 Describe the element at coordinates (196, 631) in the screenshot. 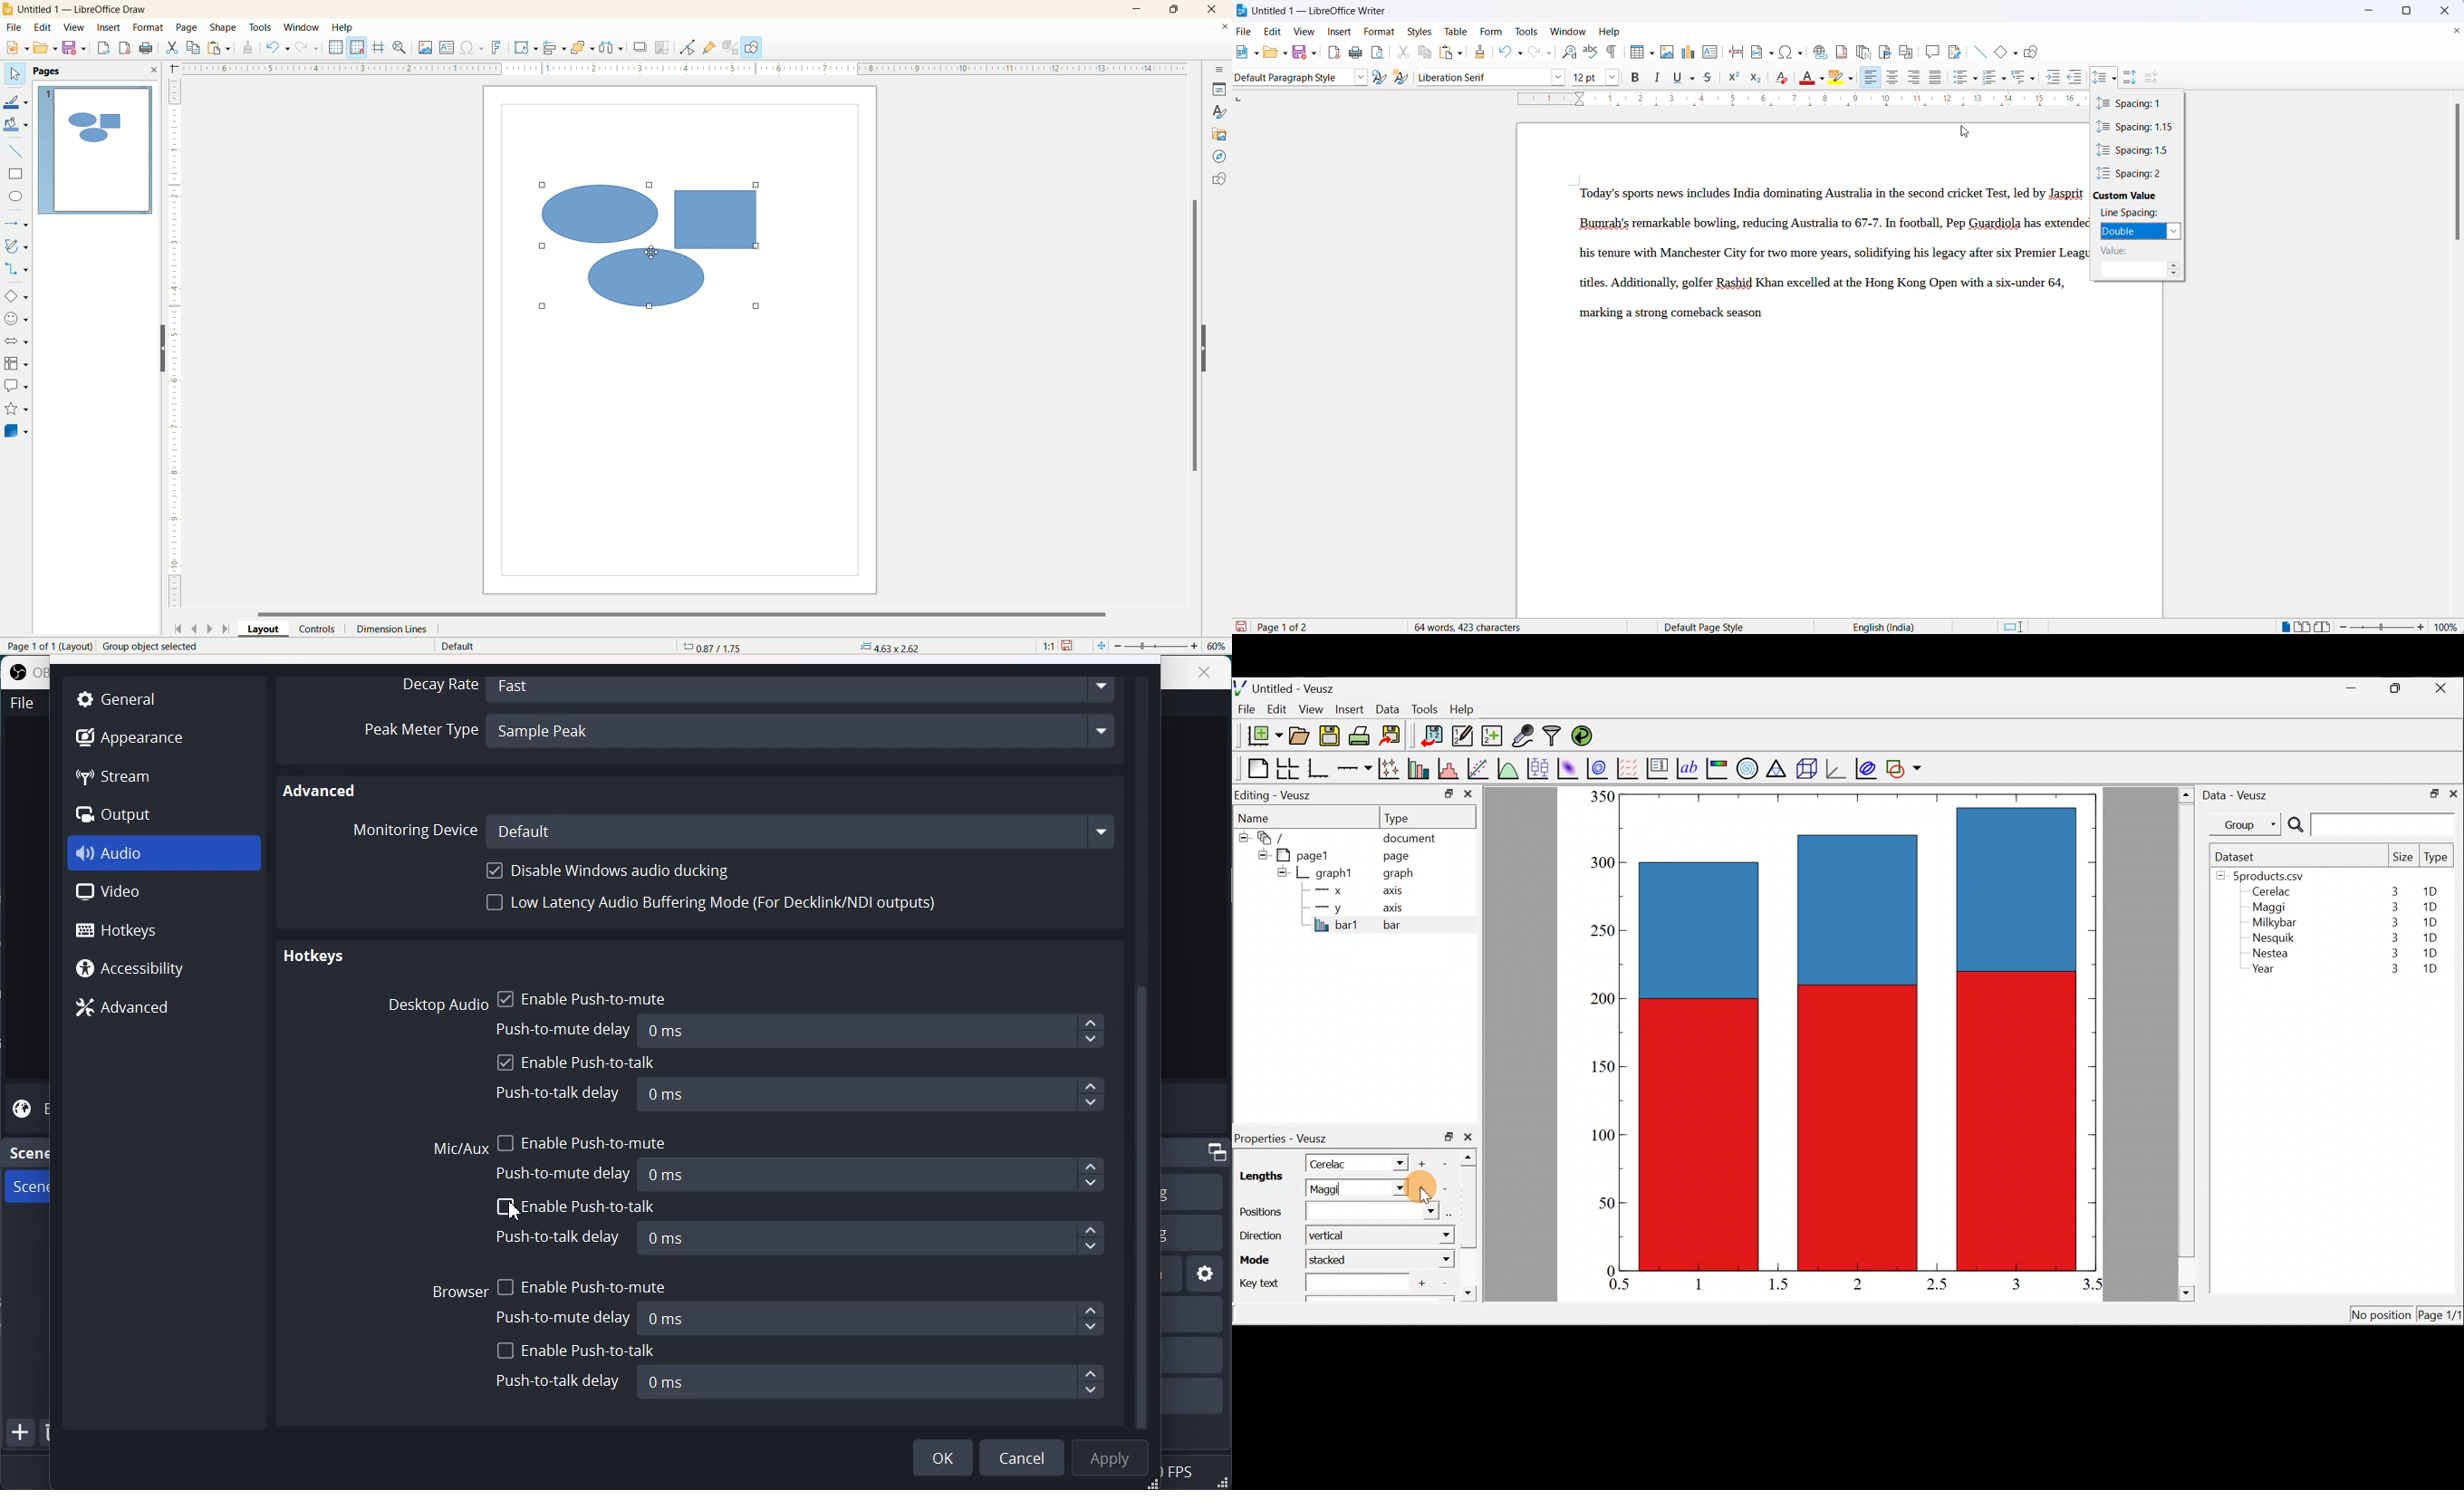

I see `previous` at that location.